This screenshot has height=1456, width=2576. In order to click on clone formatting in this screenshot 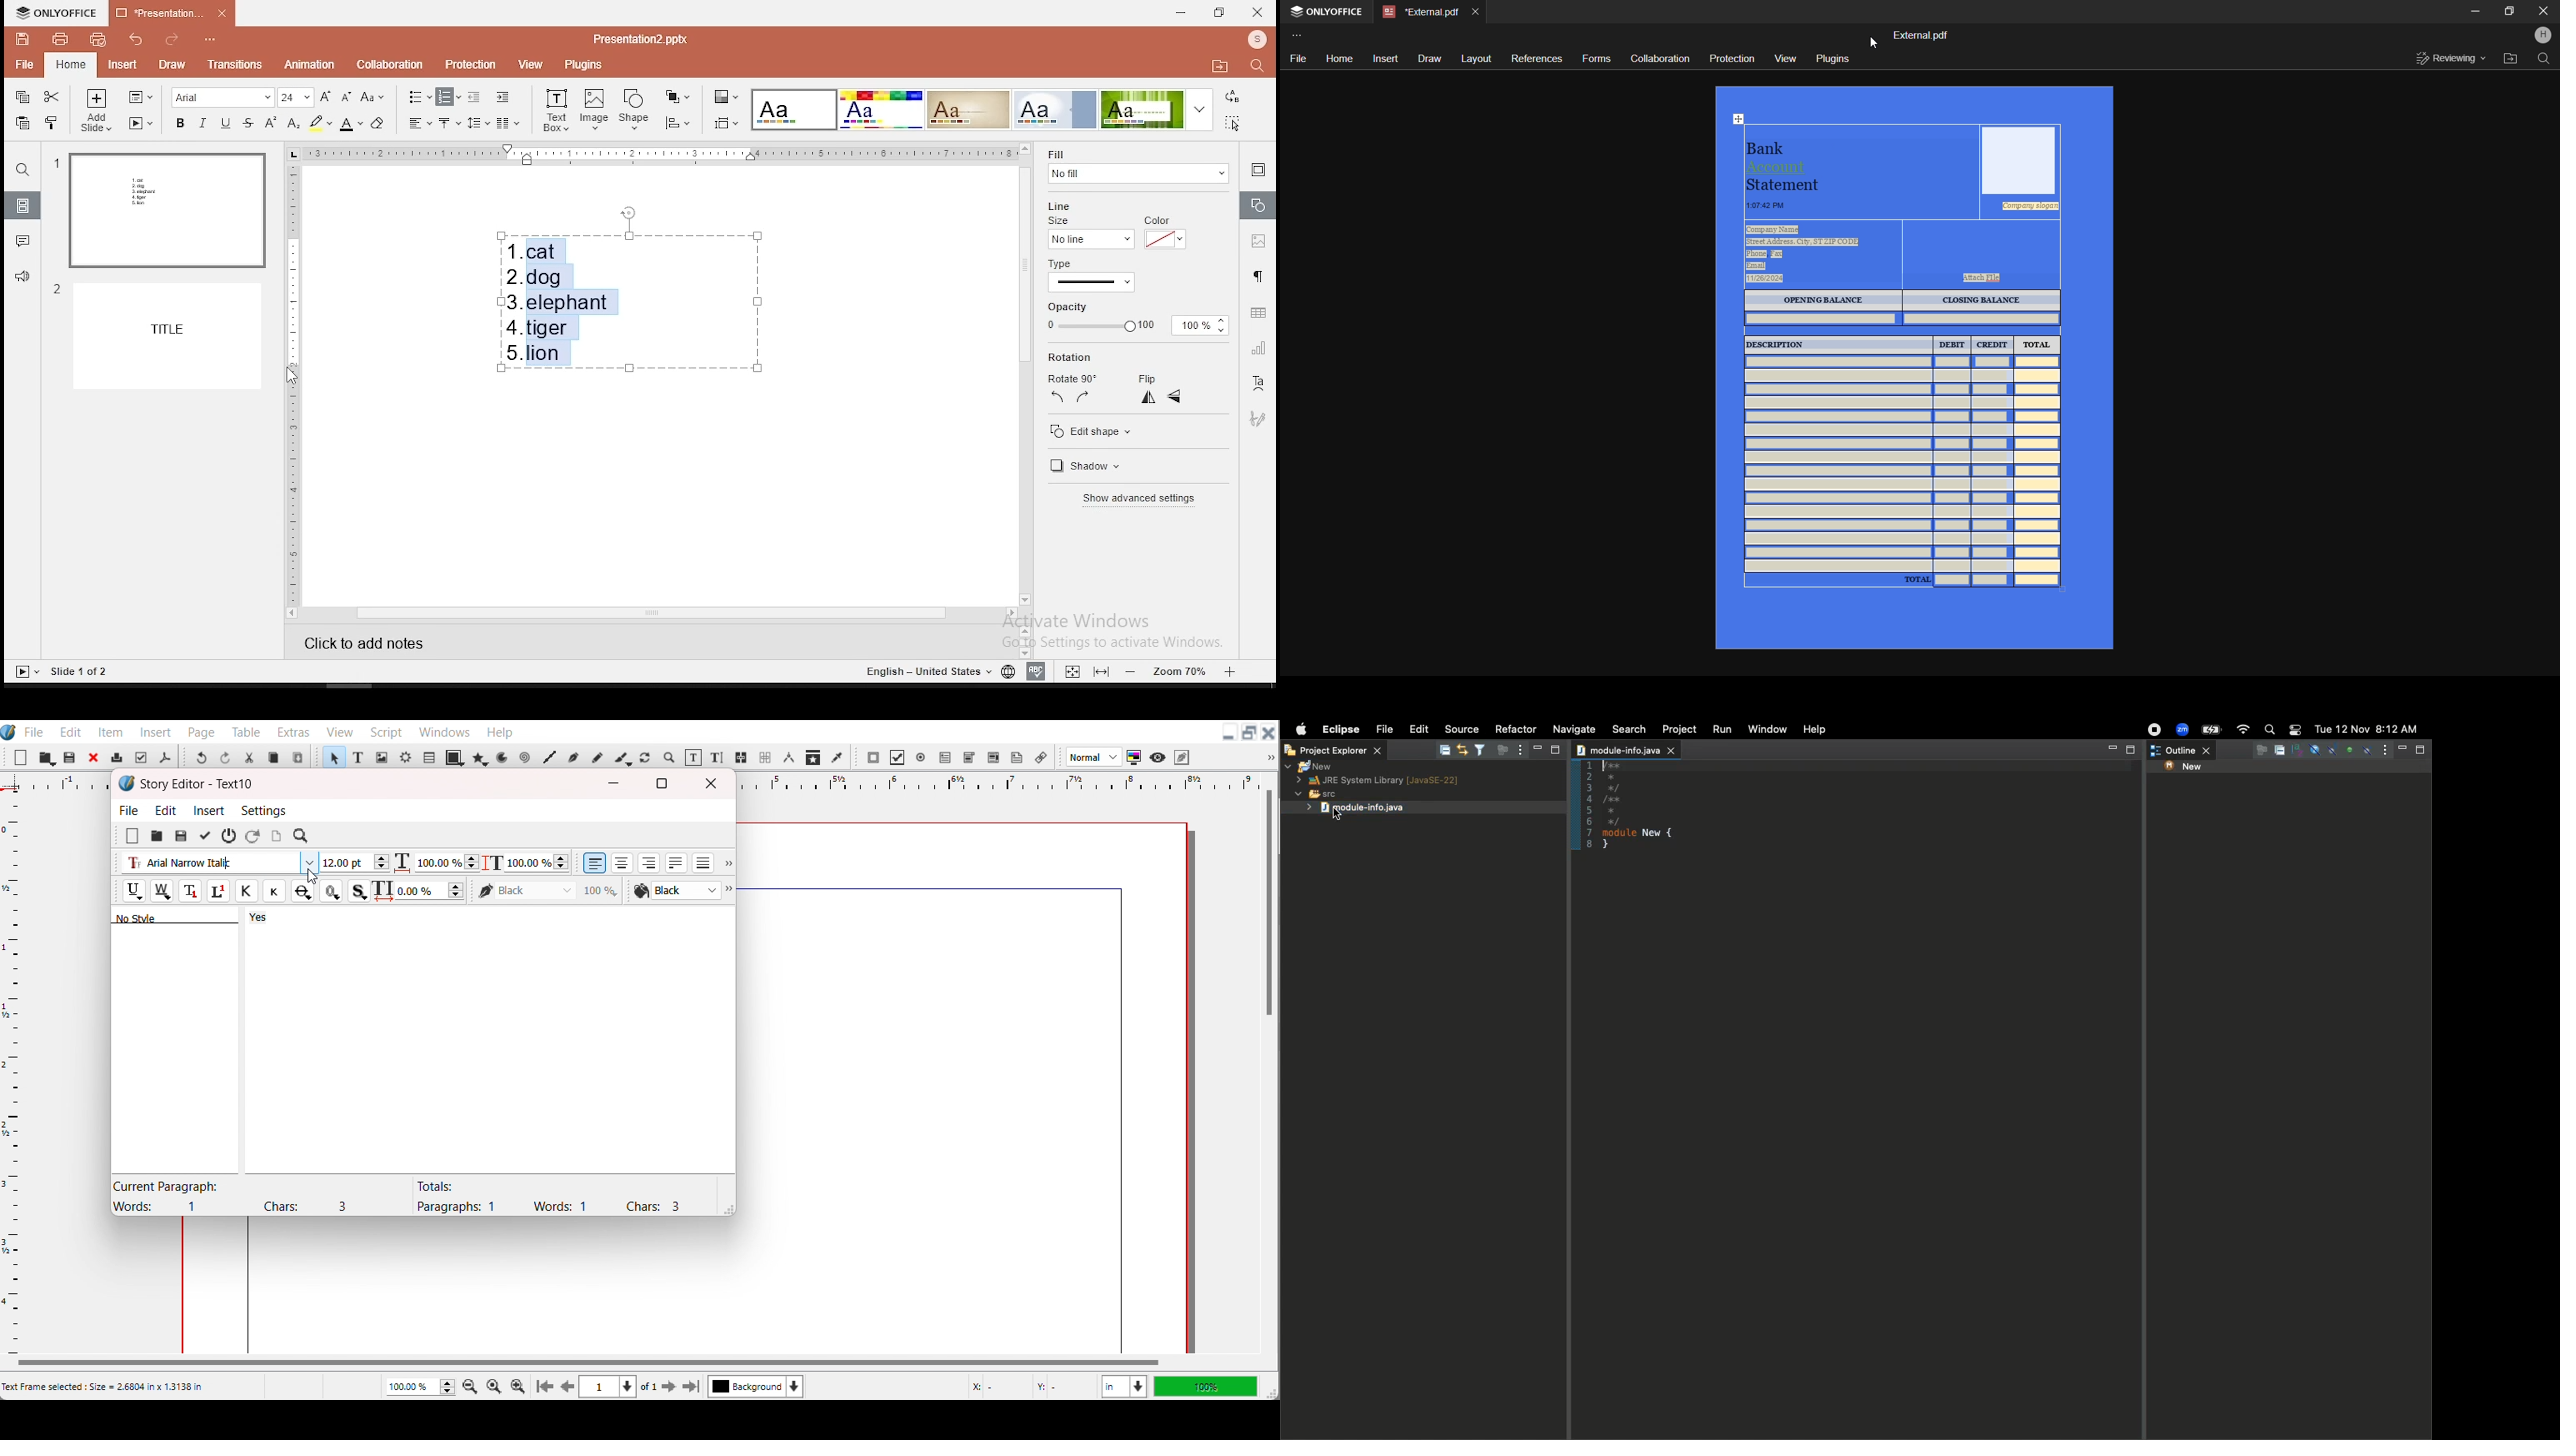, I will do `click(52, 122)`.